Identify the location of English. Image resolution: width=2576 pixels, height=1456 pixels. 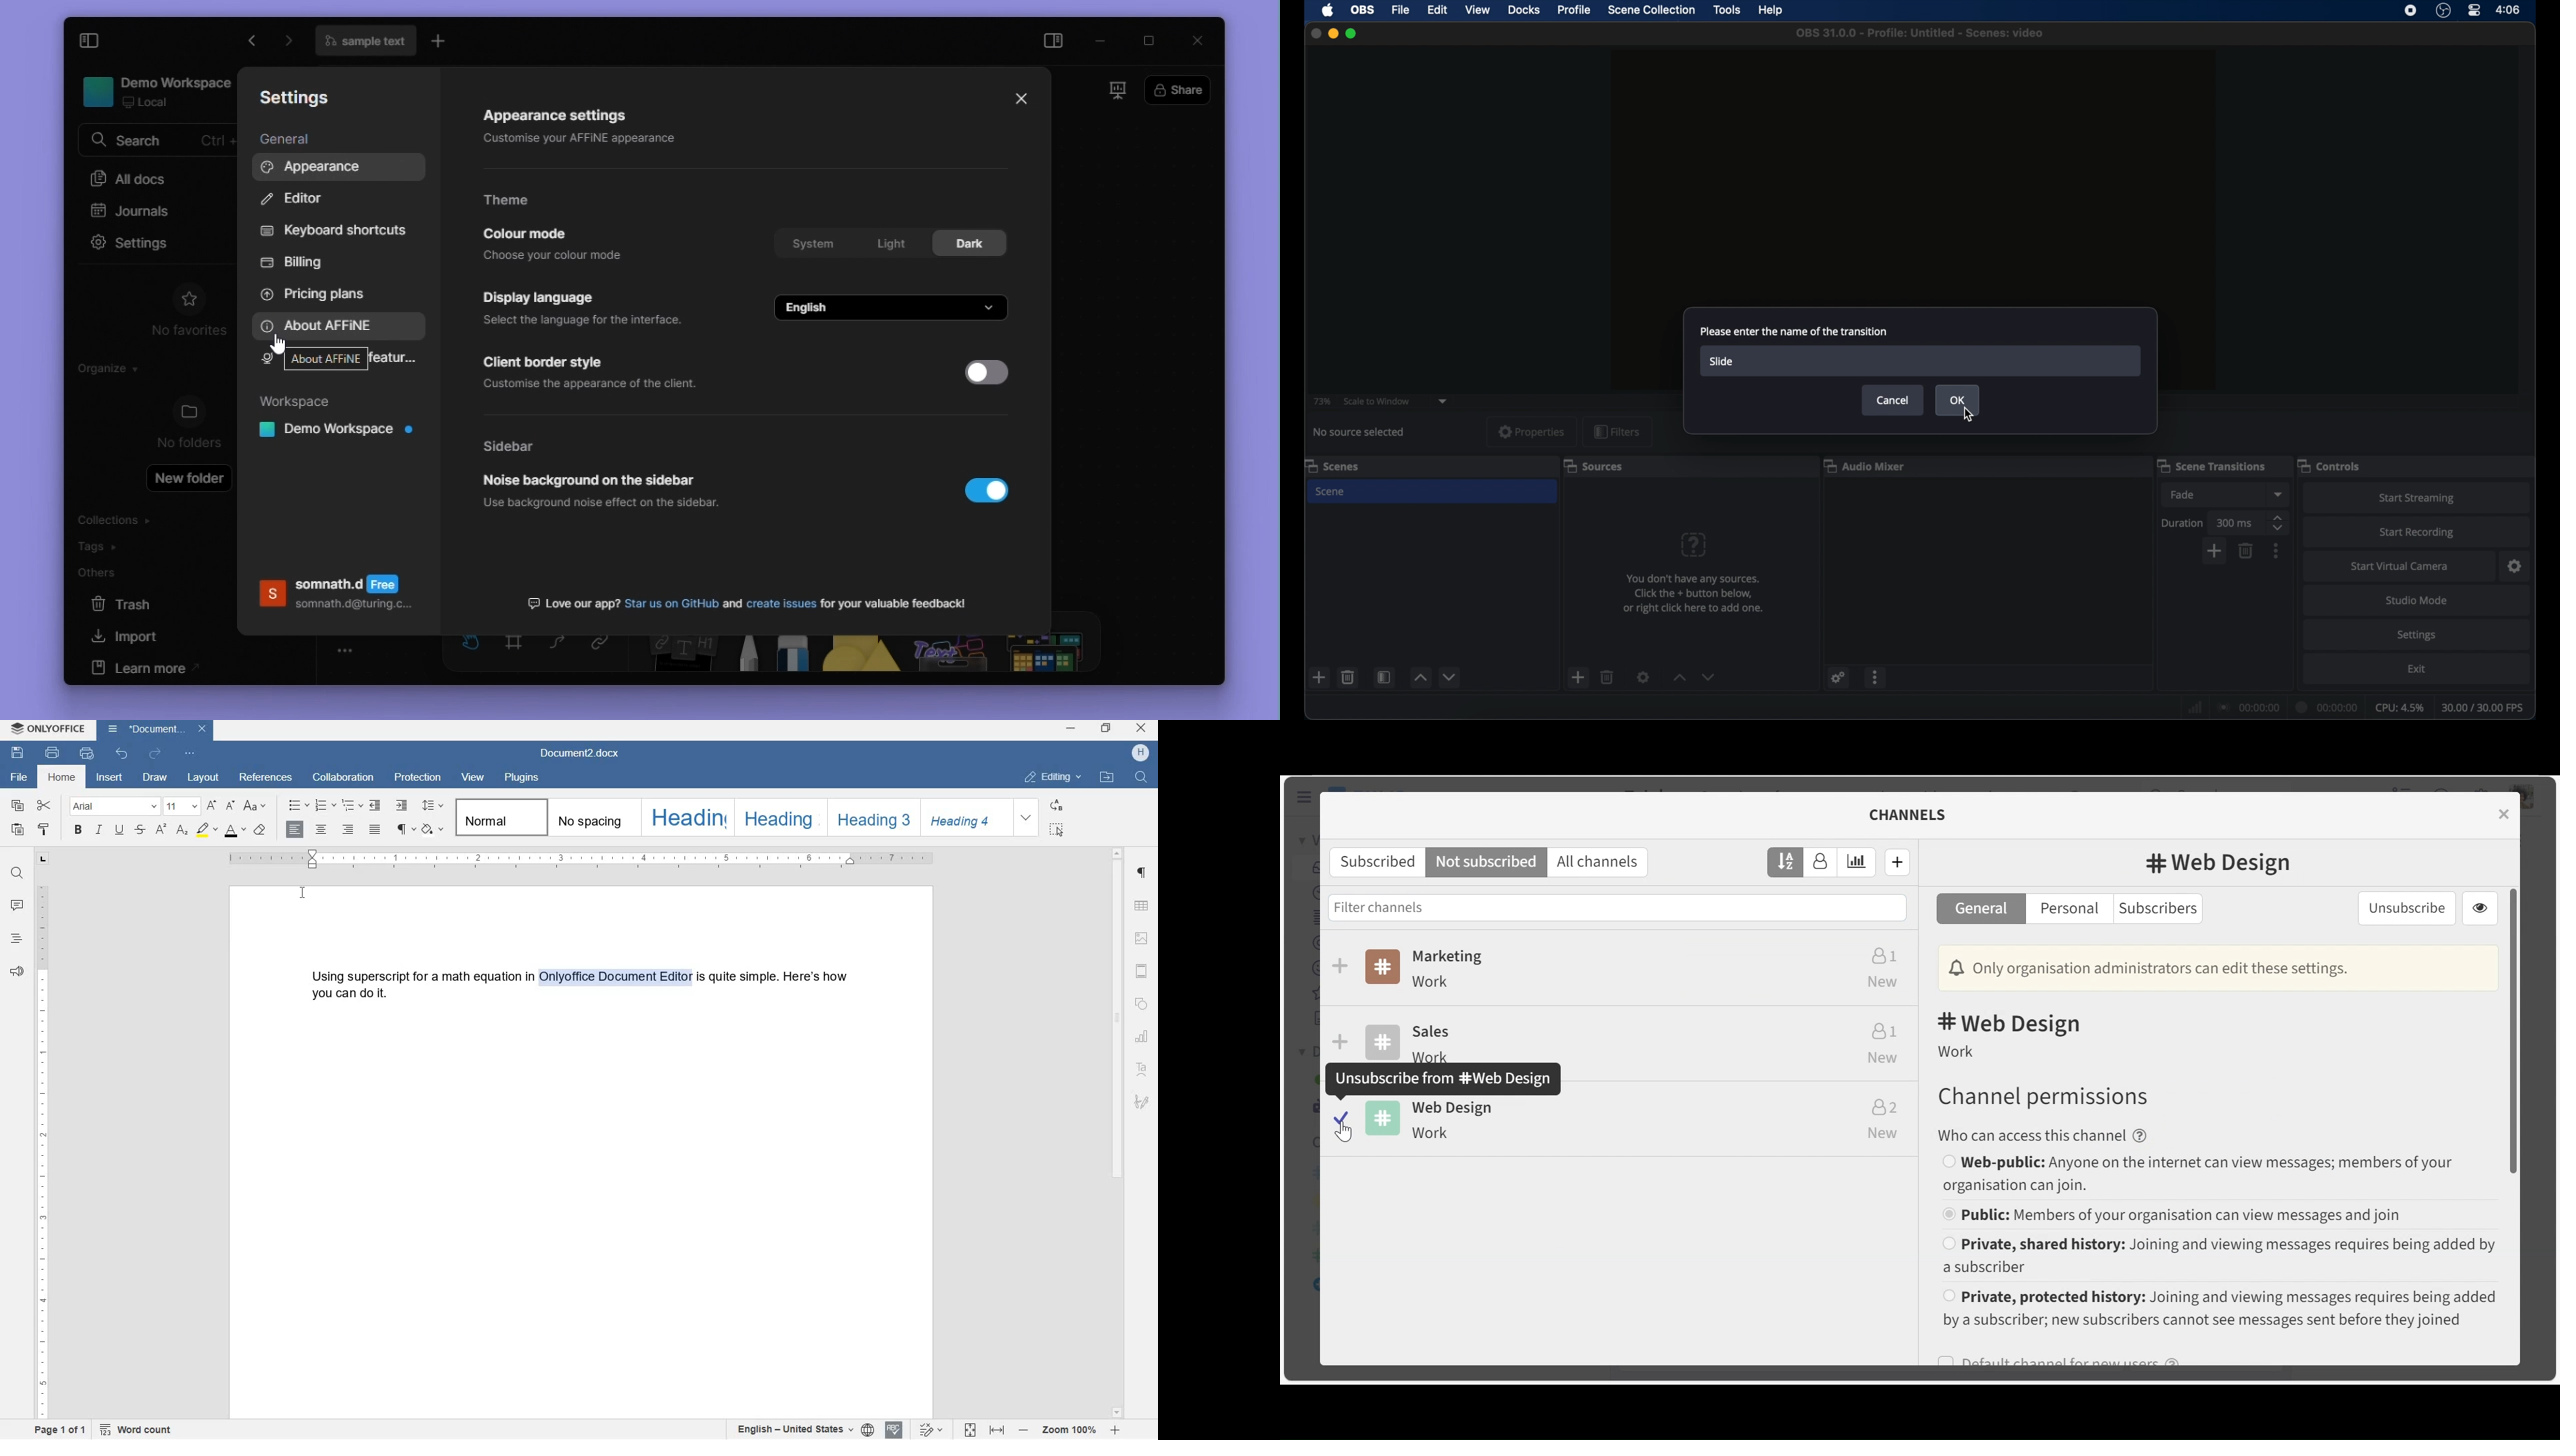
(896, 307).